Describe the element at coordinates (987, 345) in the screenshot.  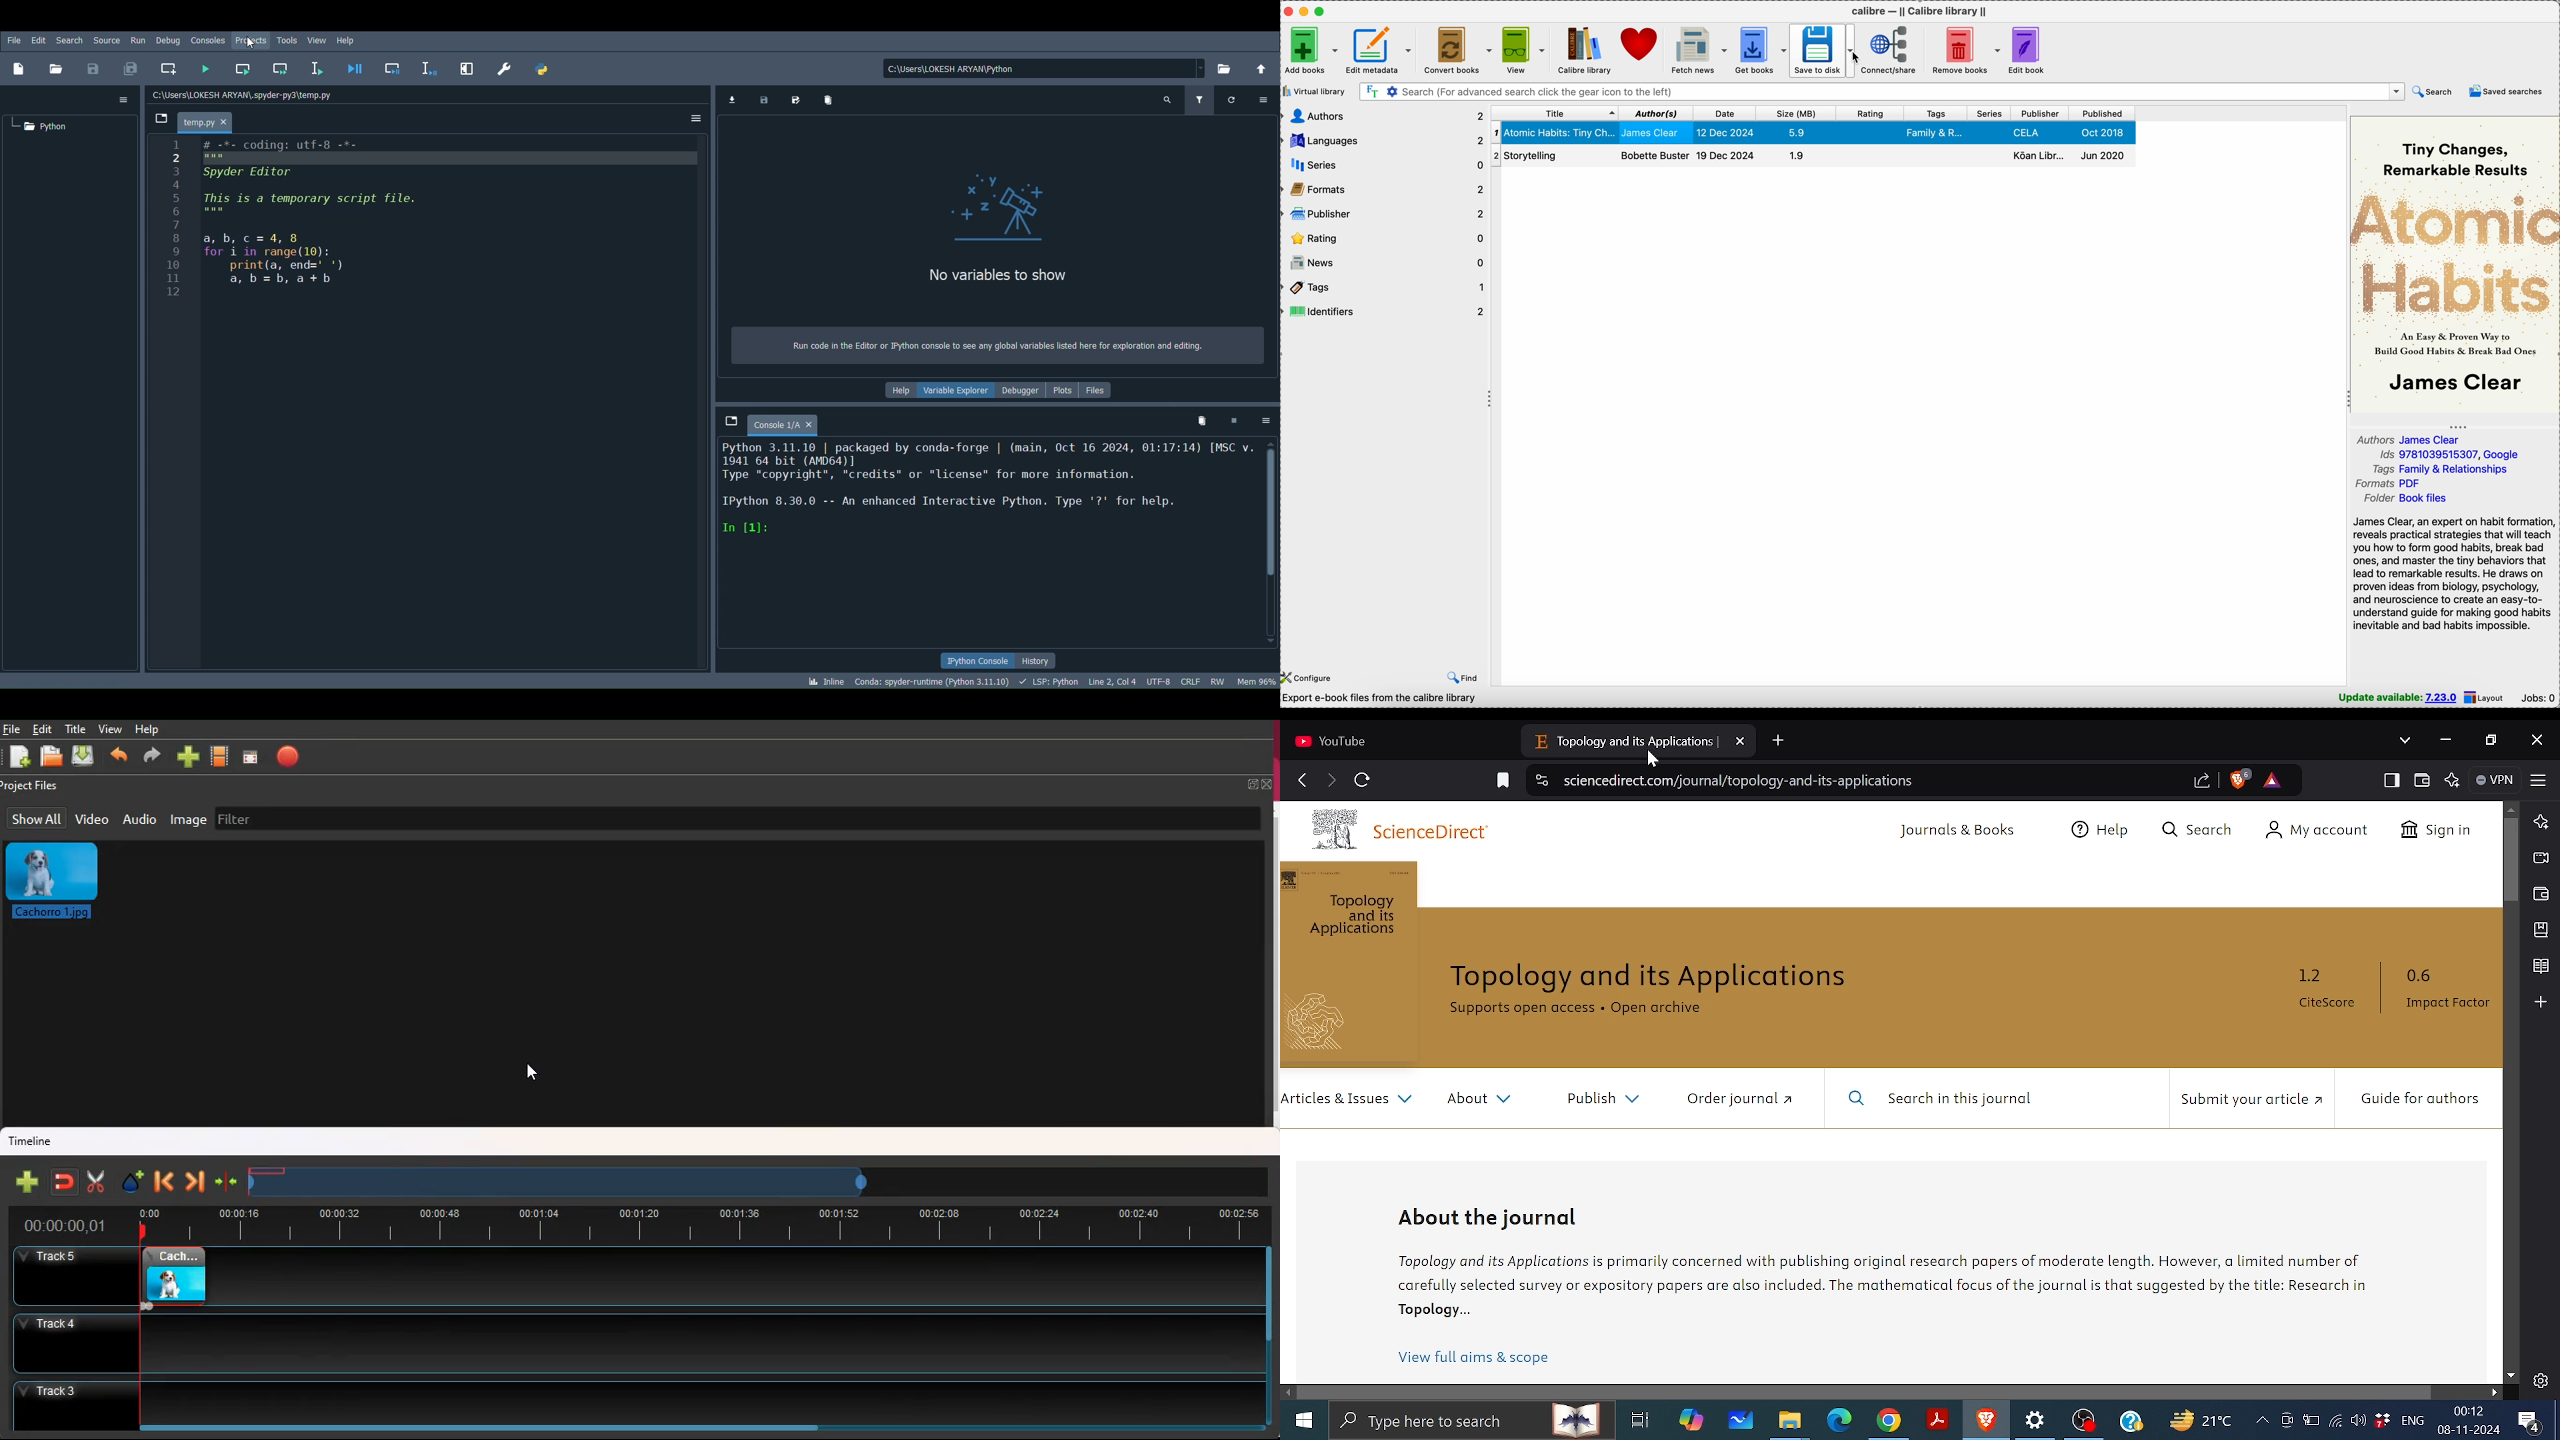
I see `Run code in the Editor or IPython console to see any global variables listed here for exploration and editing.` at that location.